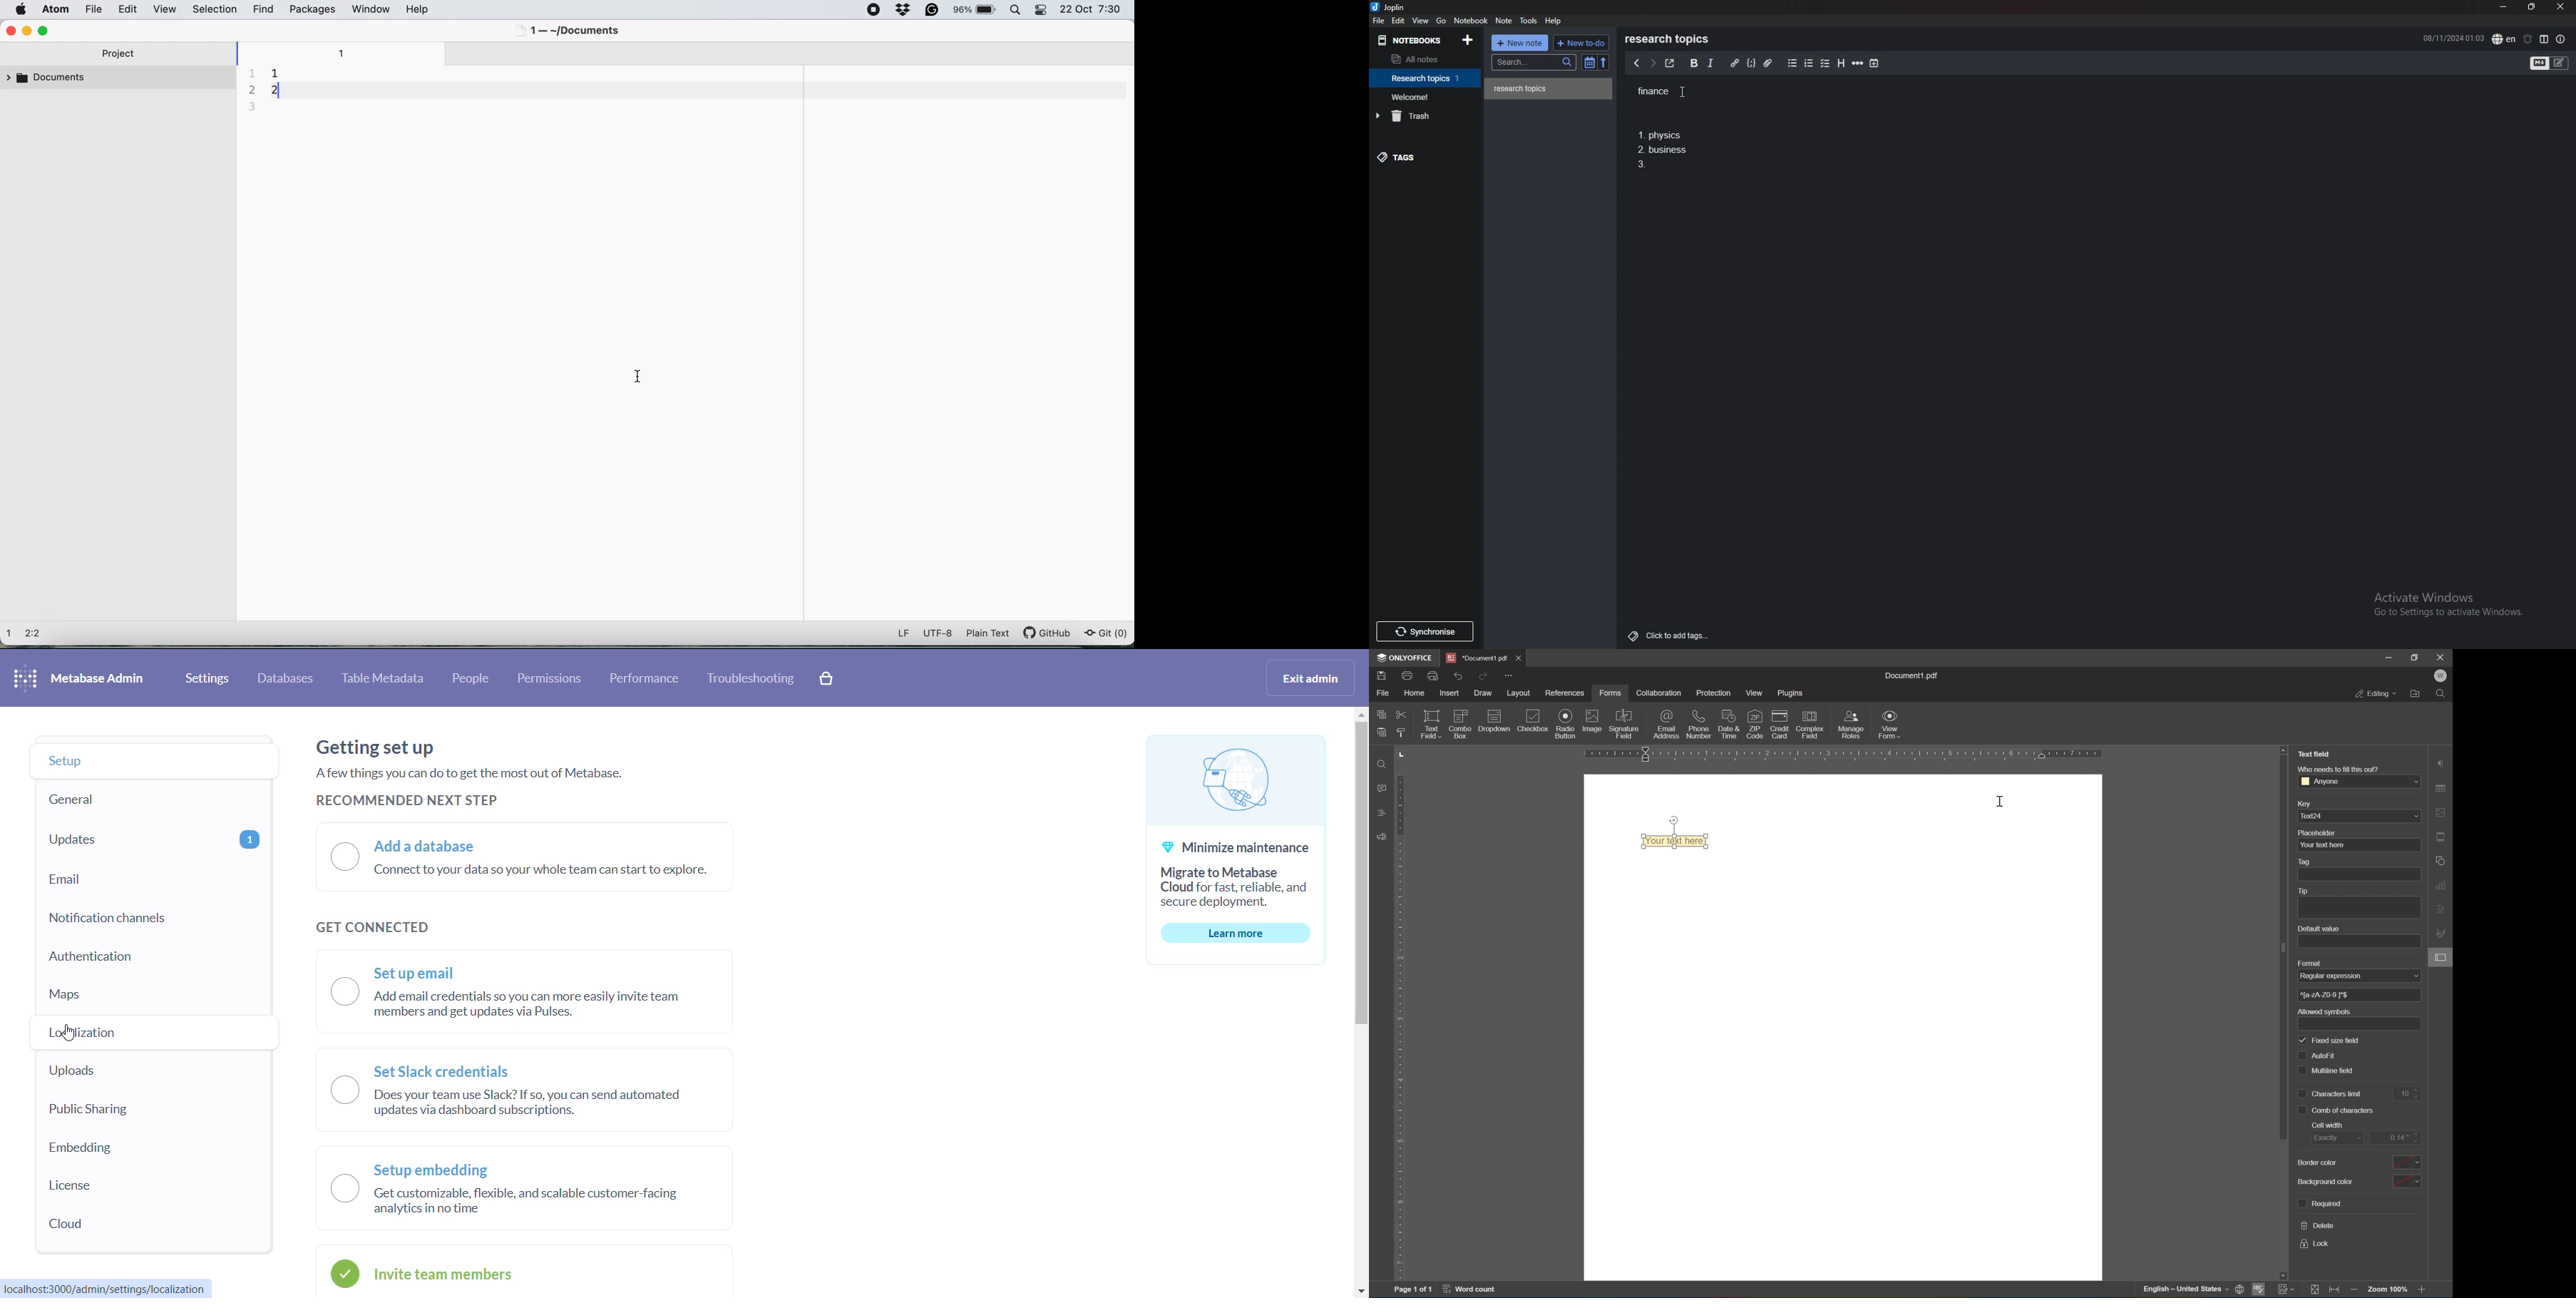 Image resolution: width=2576 pixels, height=1316 pixels. Describe the element at coordinates (1792, 64) in the screenshot. I see `bullet list` at that location.